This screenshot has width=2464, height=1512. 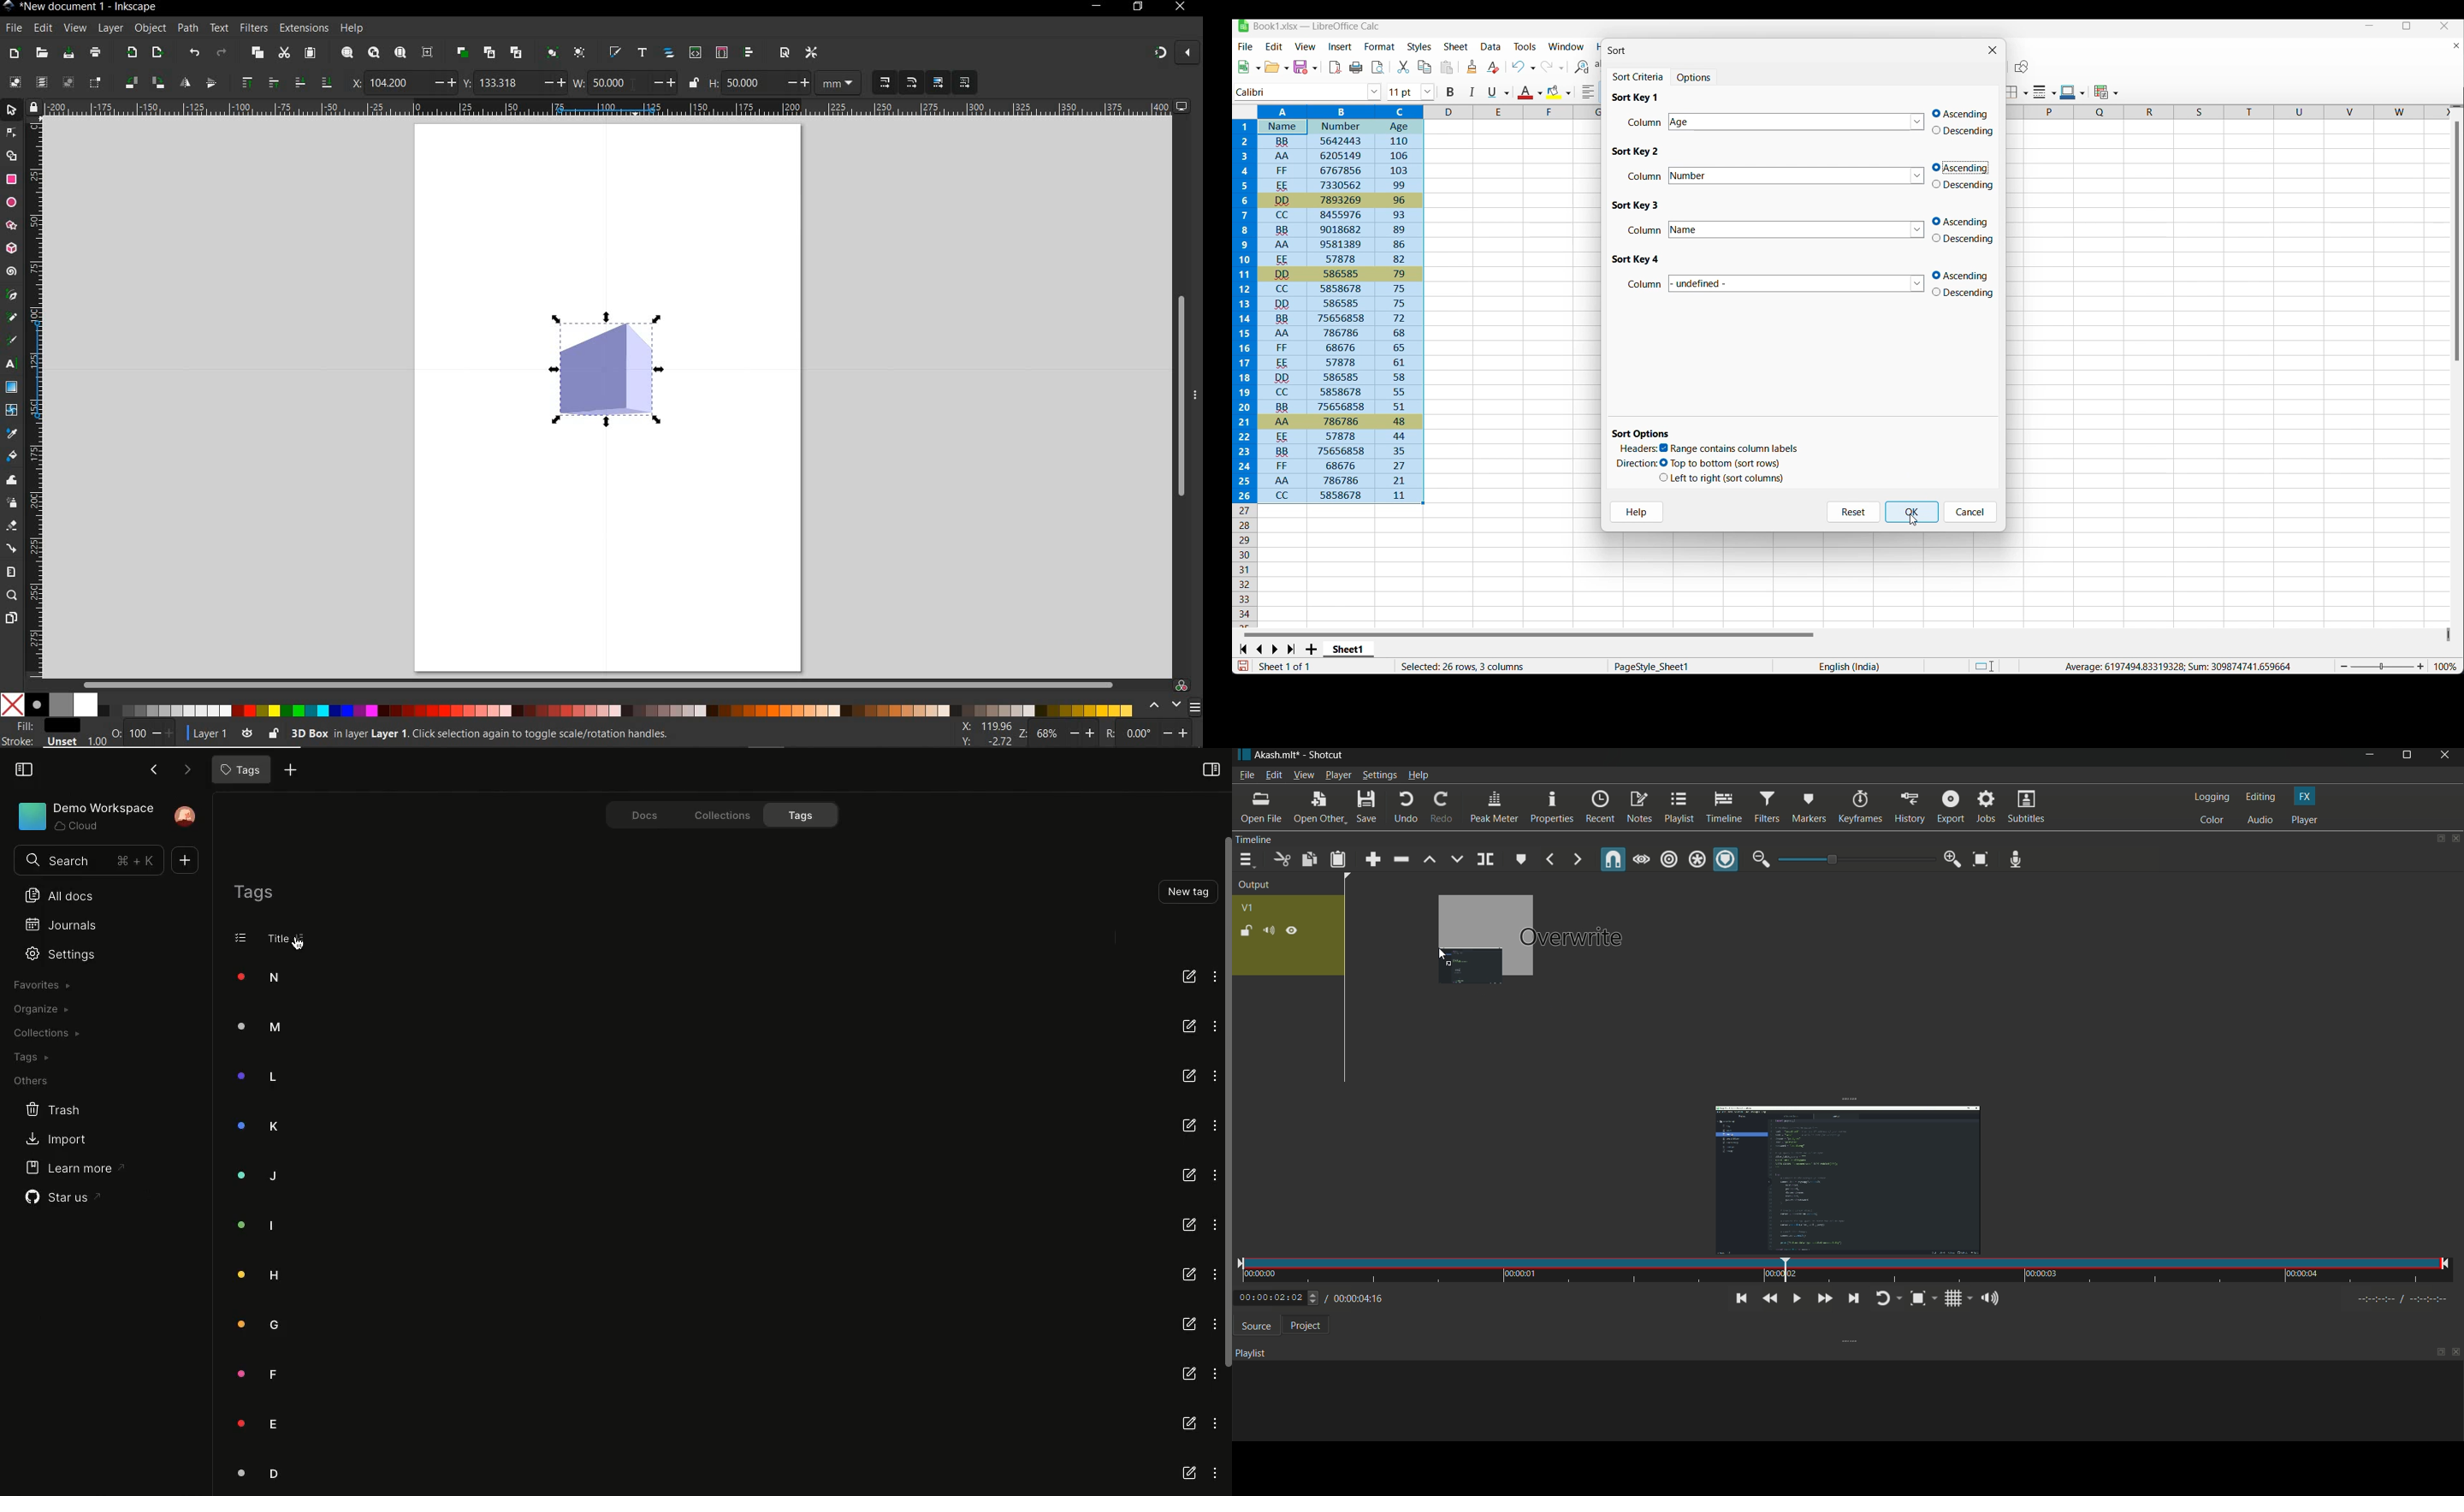 What do you see at coordinates (987, 733) in the screenshot?
I see `cursor coordinates` at bounding box center [987, 733].